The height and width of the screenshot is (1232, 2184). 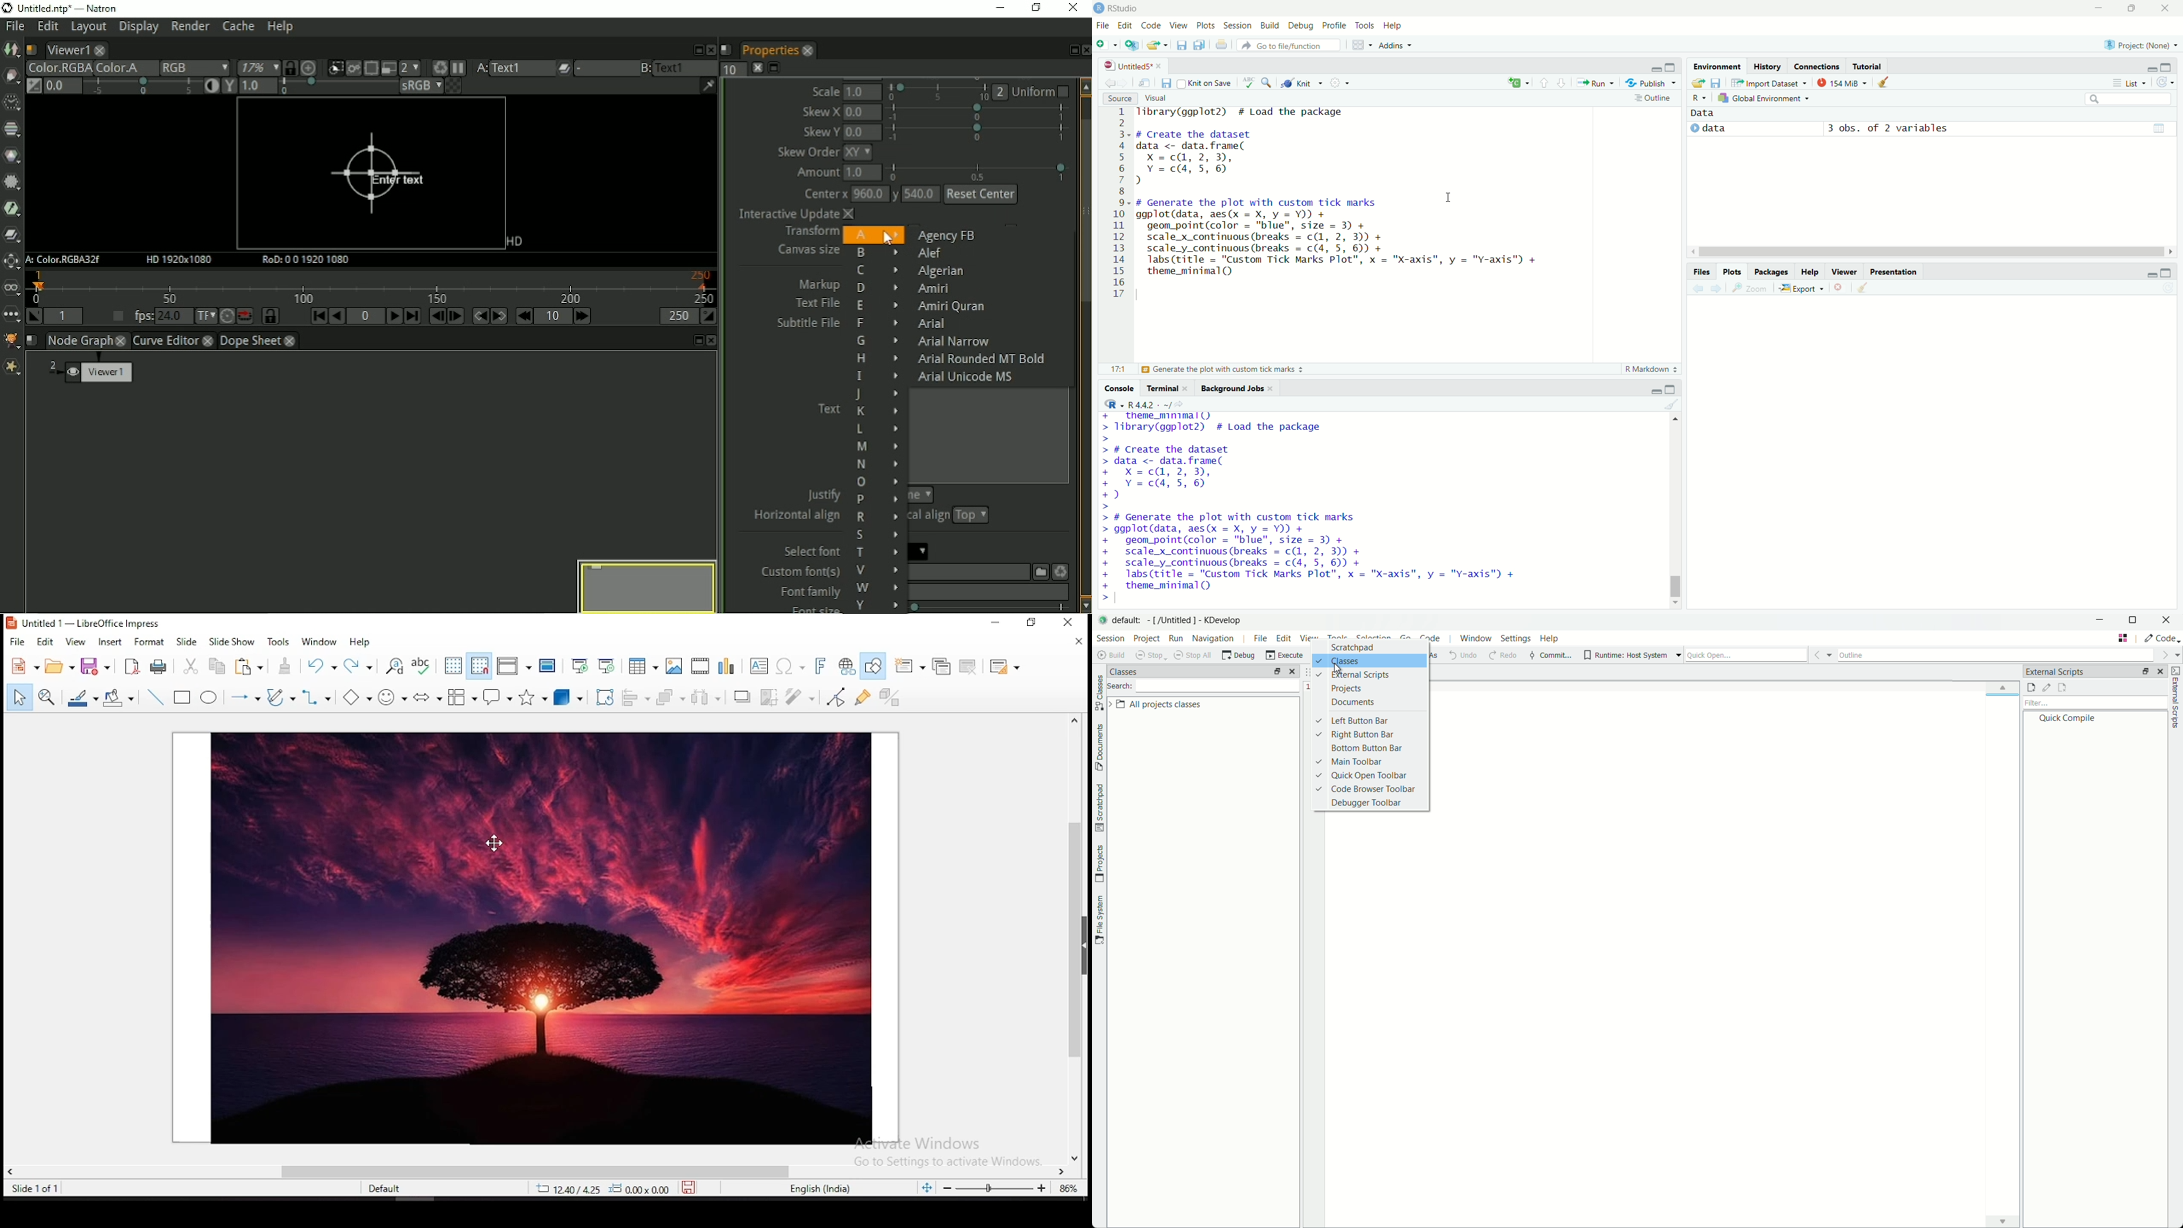 I want to click on external scripts, so click(x=2056, y=673).